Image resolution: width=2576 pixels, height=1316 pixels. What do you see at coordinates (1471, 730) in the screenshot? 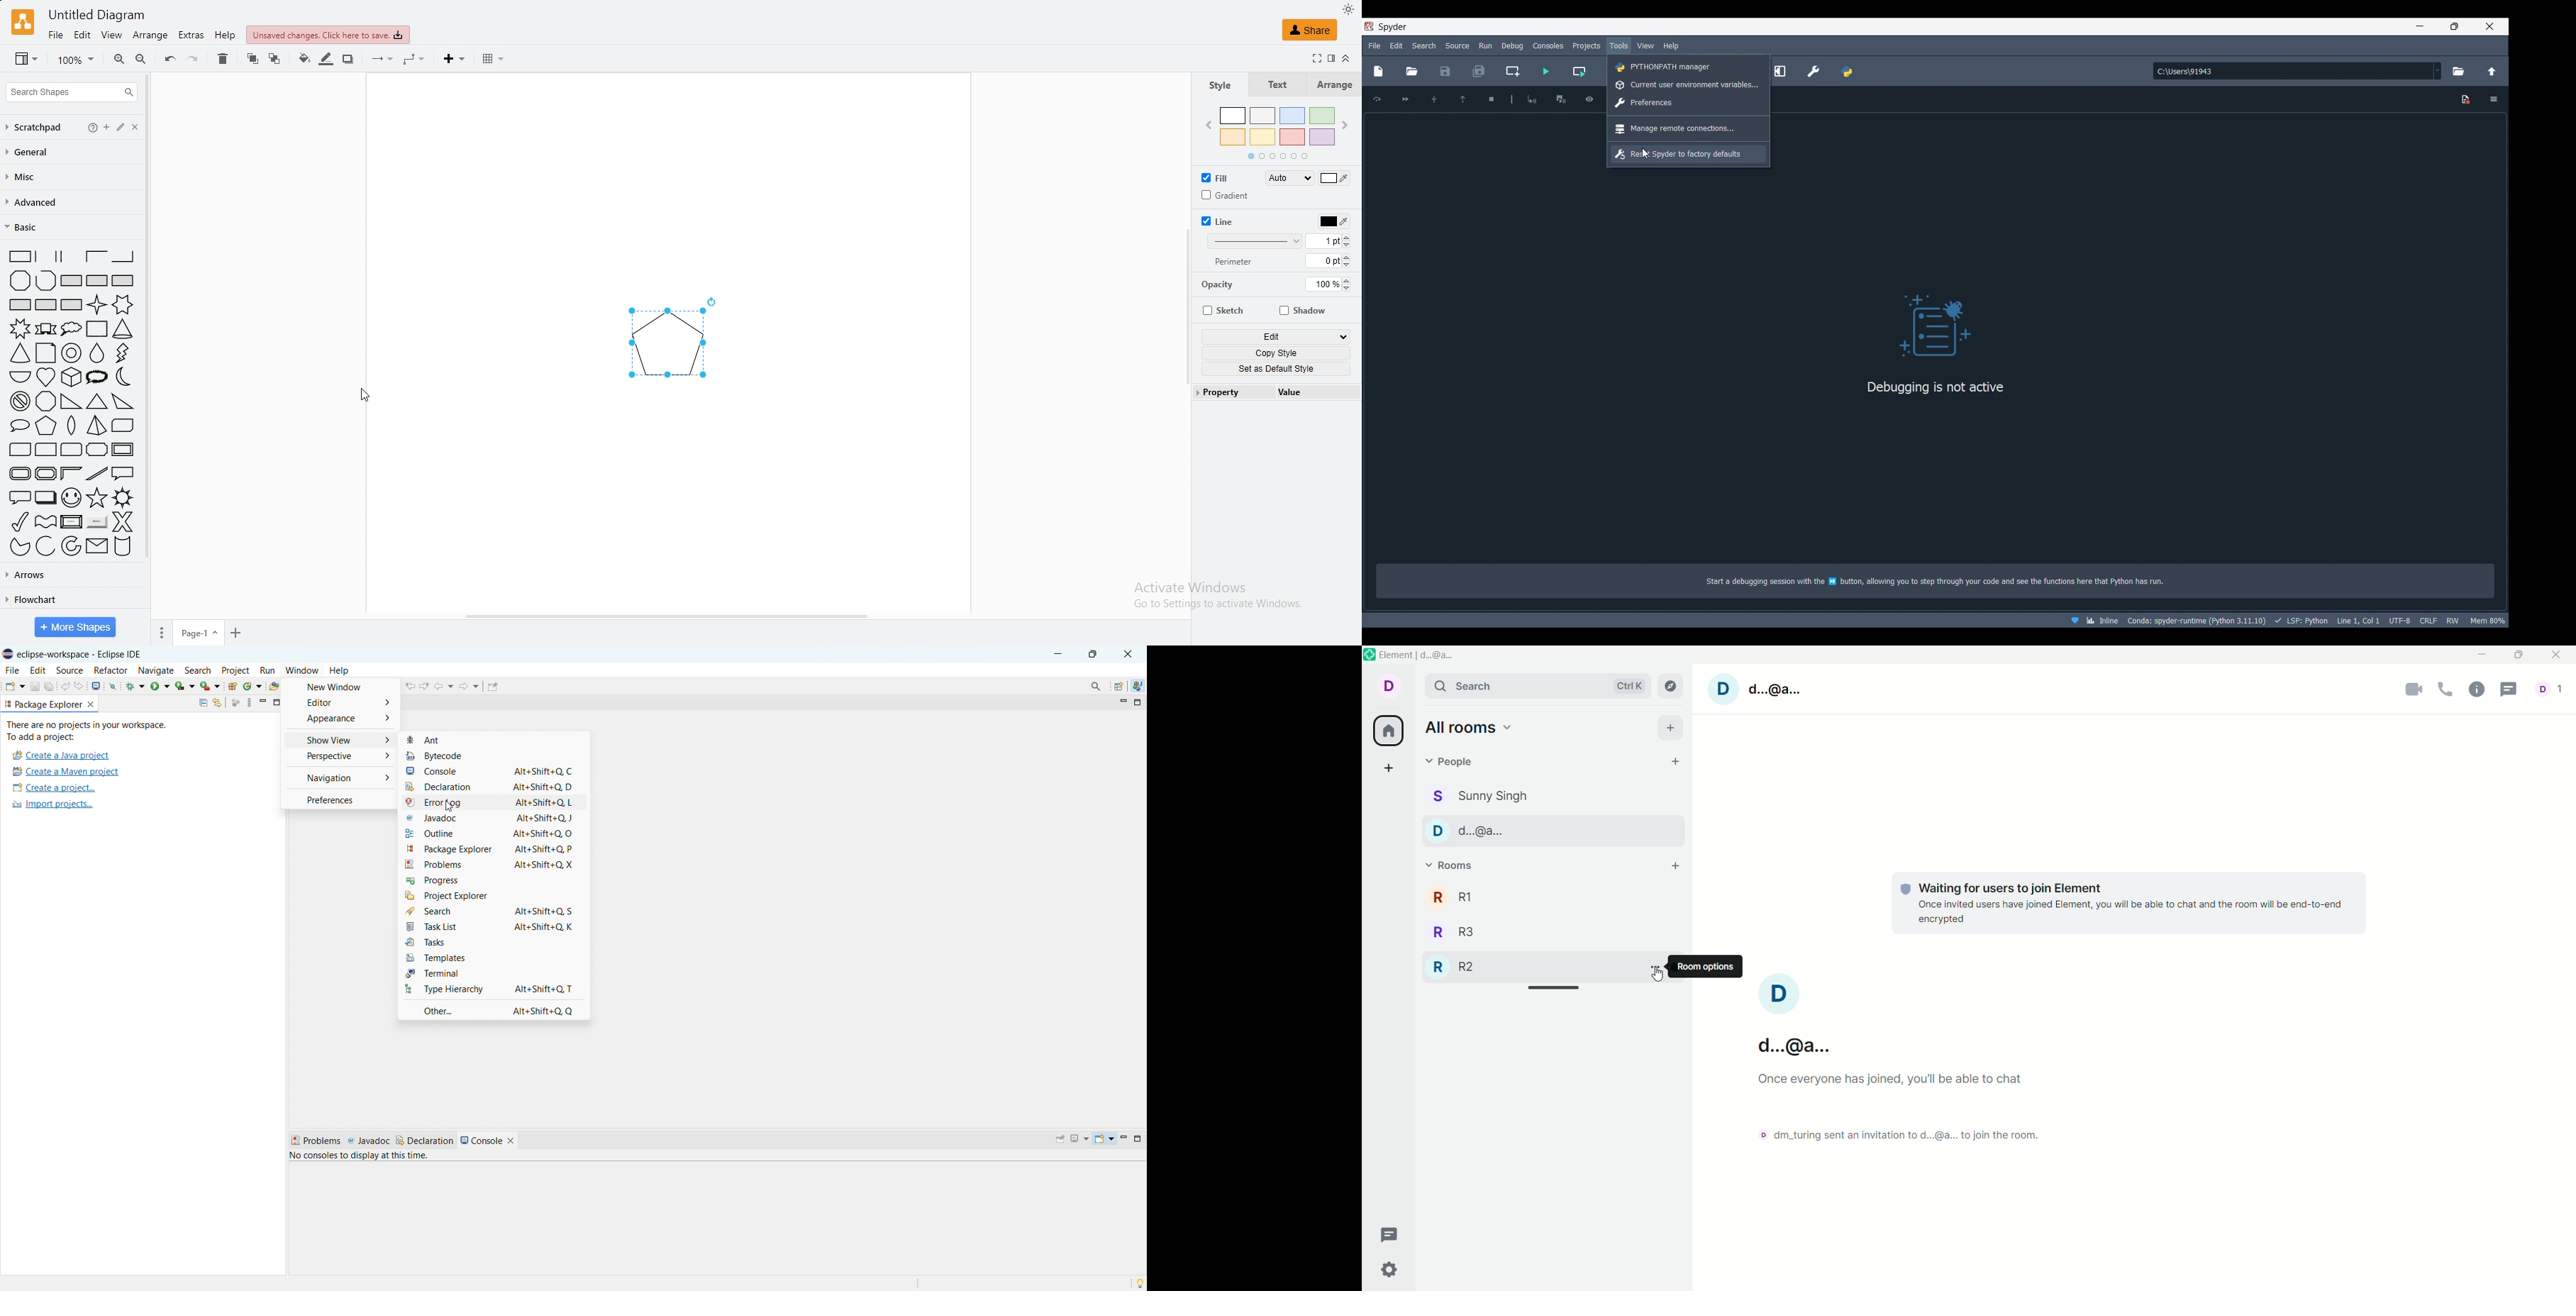
I see `all rooms` at bounding box center [1471, 730].